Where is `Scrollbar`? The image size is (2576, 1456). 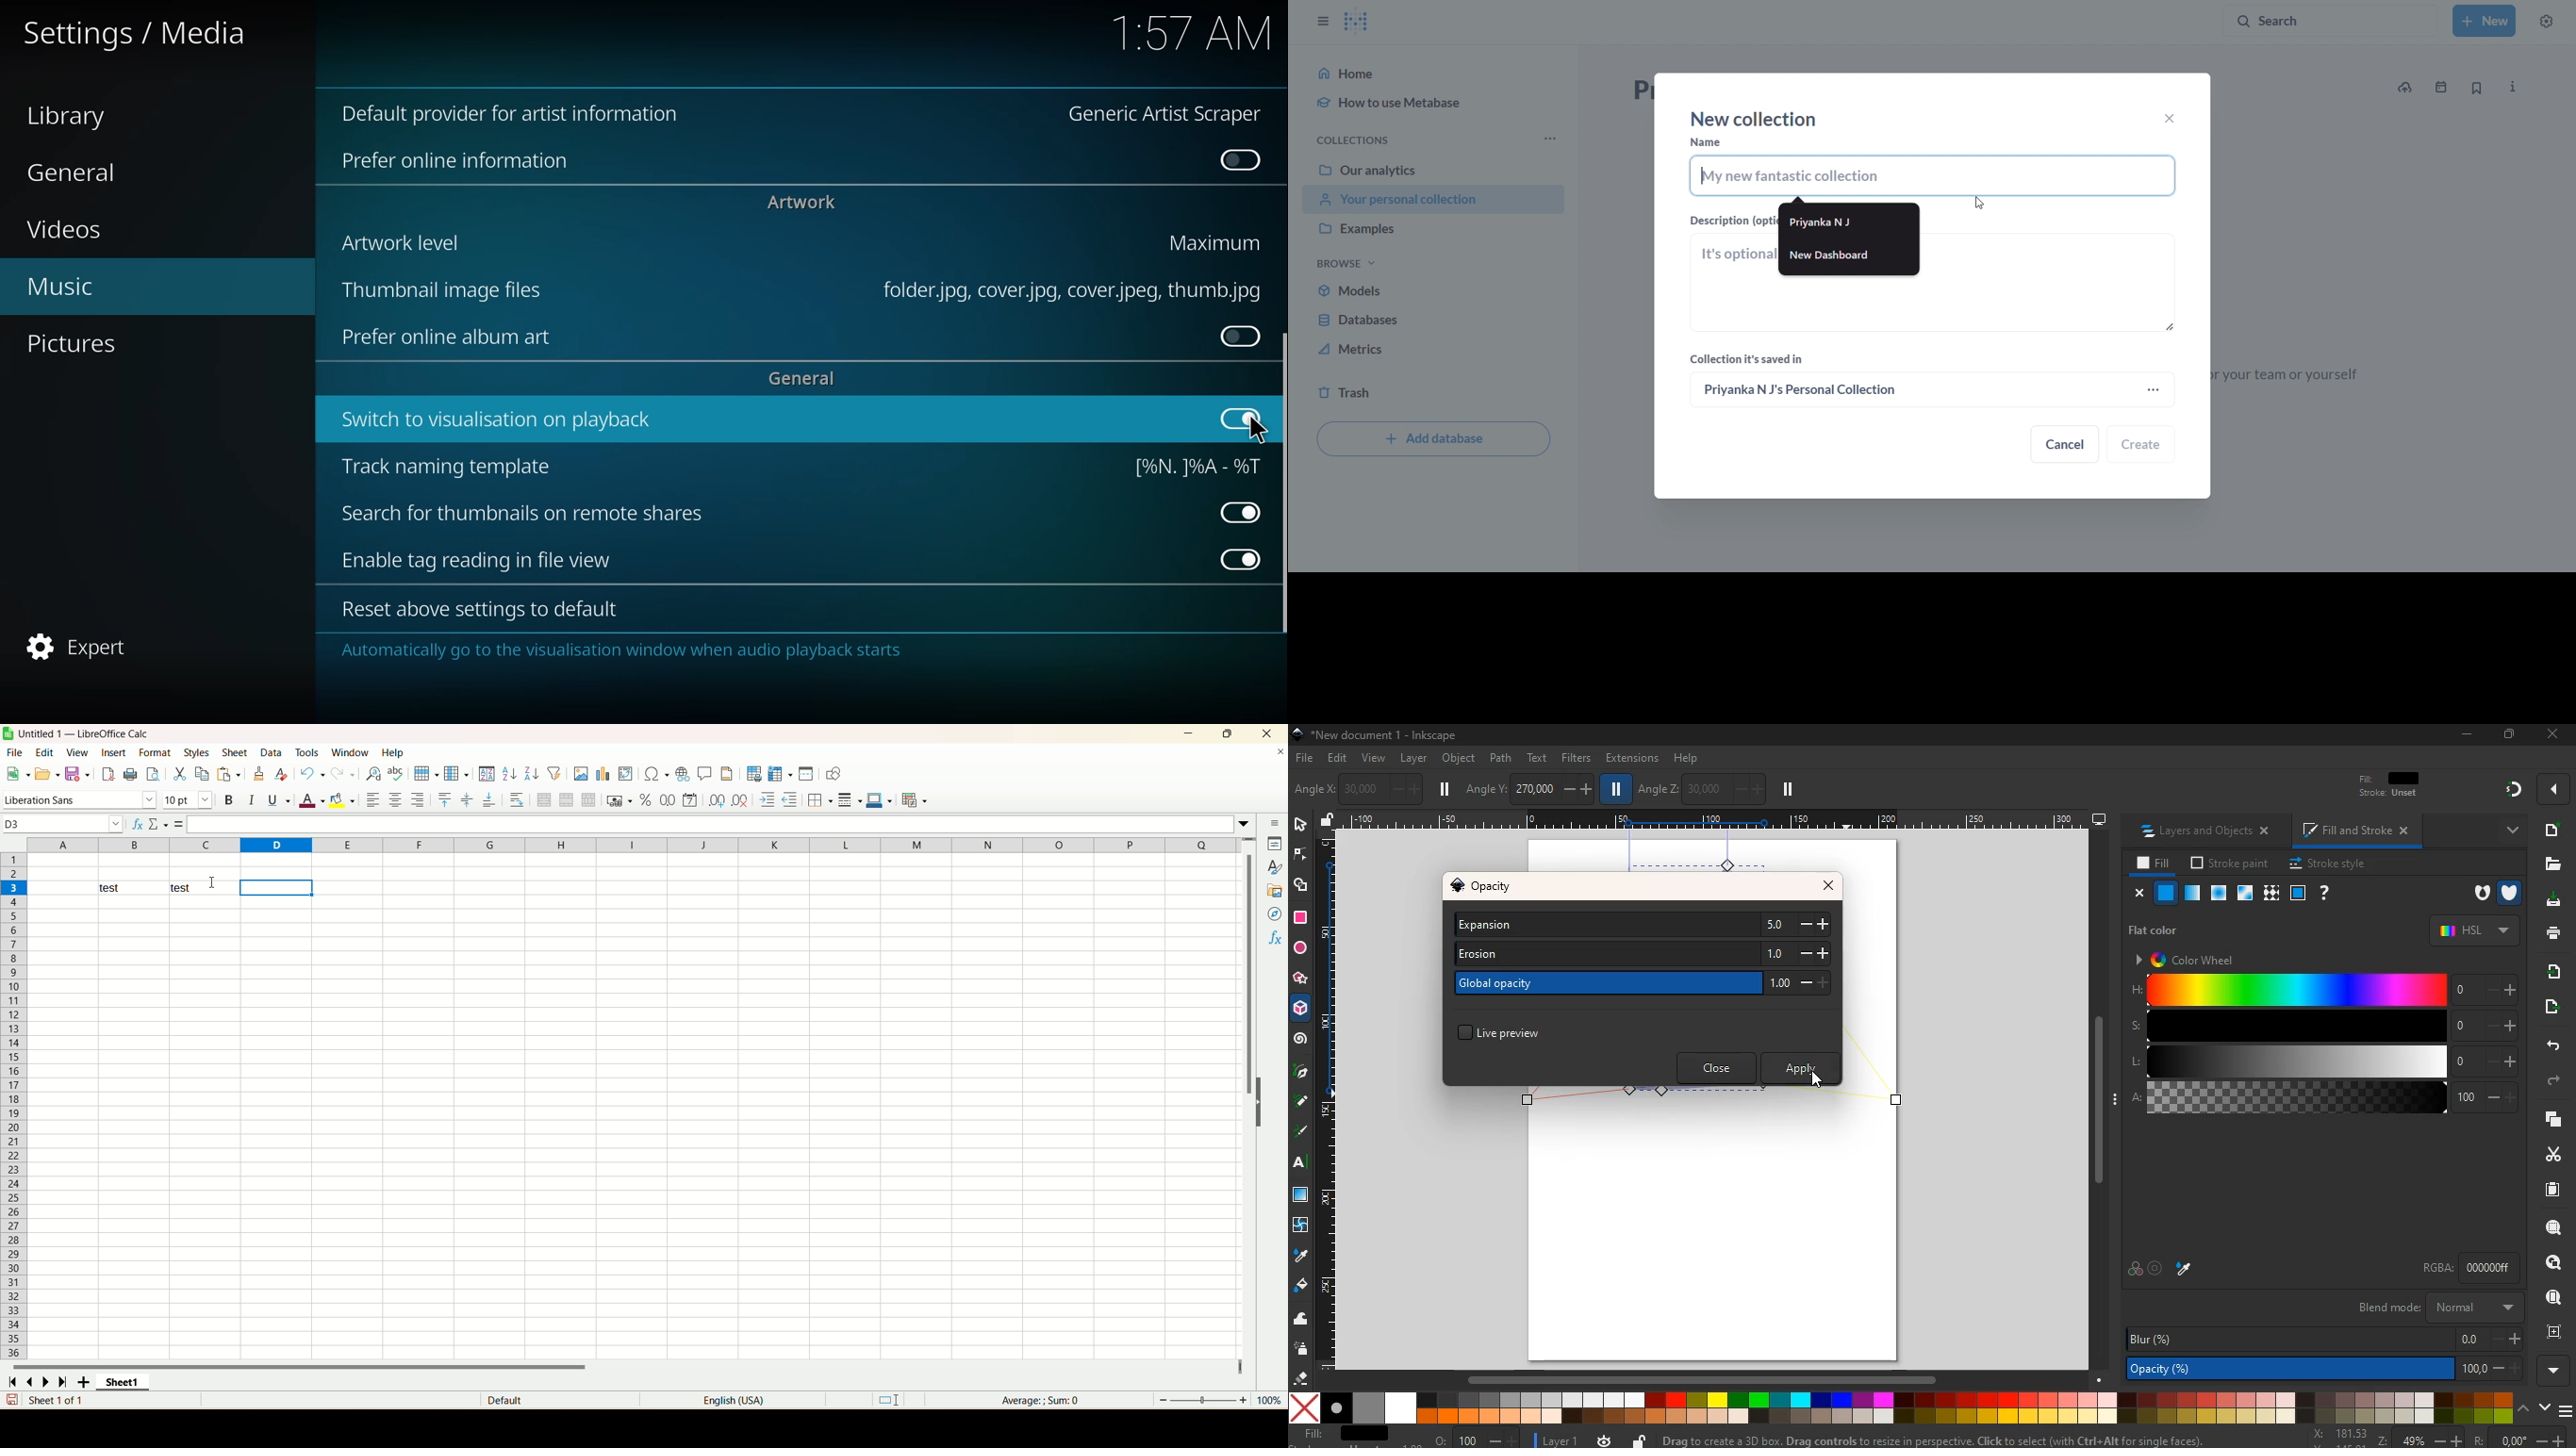 Scrollbar is located at coordinates (1701, 1377).